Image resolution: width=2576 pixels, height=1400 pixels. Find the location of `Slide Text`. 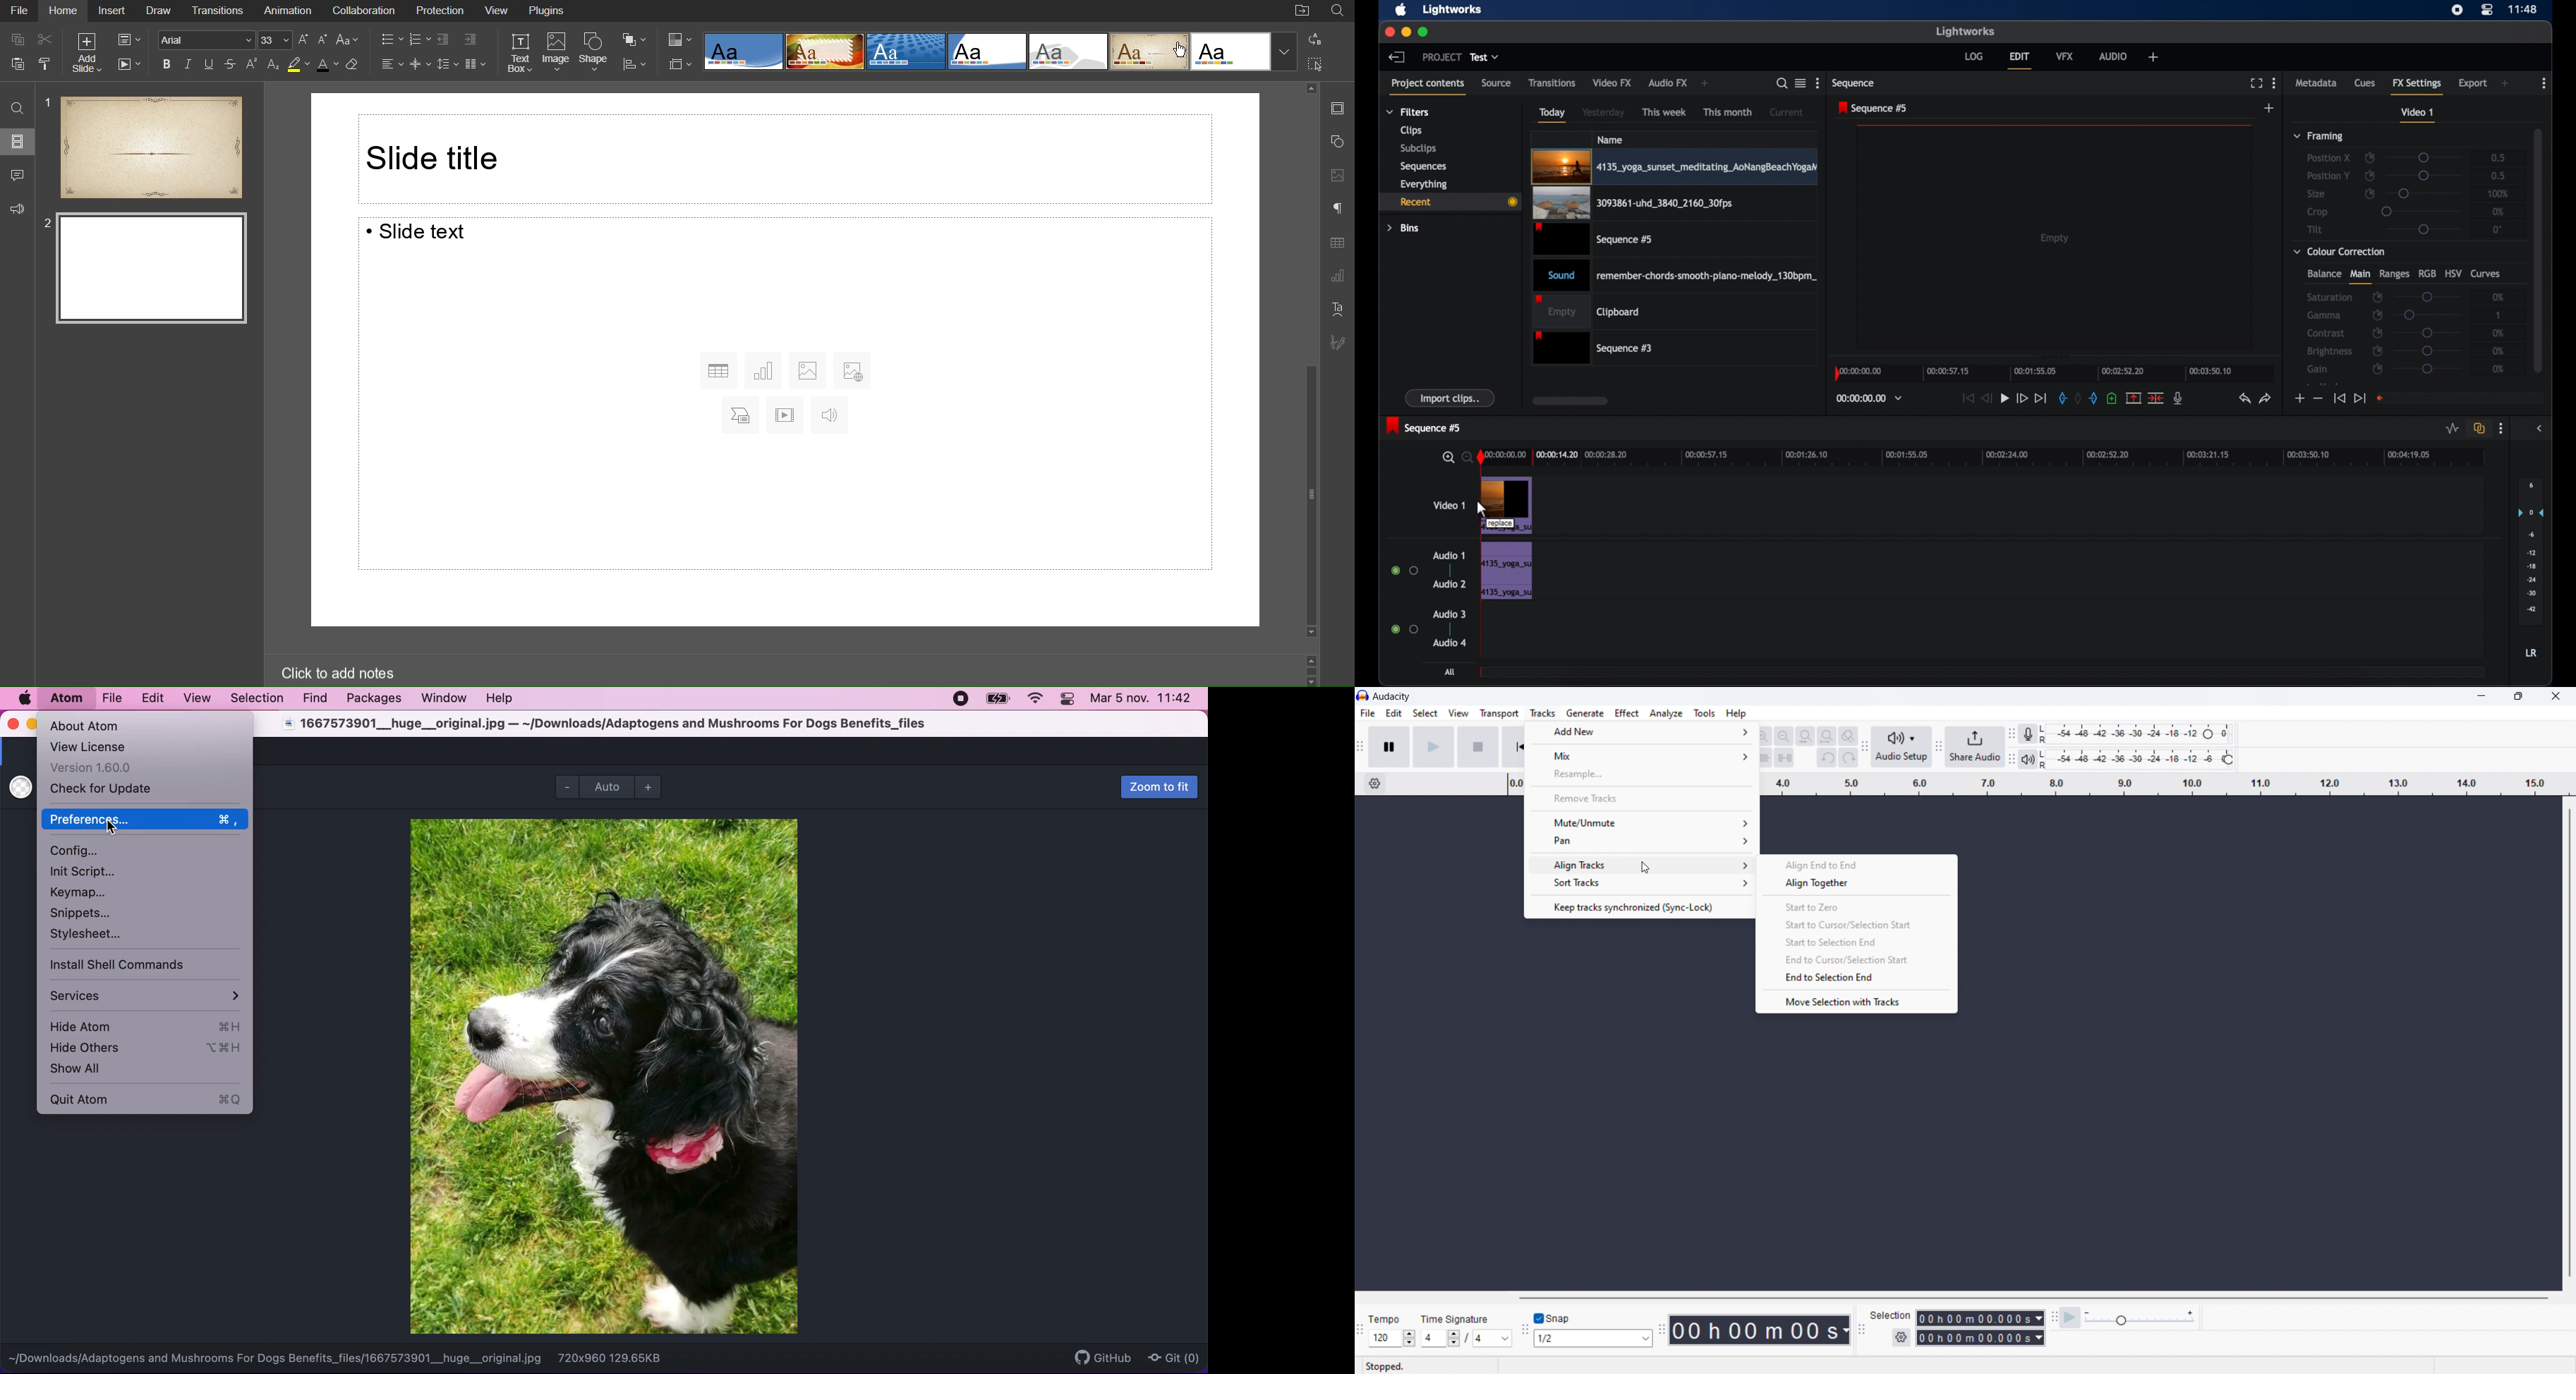

Slide Text is located at coordinates (789, 397).